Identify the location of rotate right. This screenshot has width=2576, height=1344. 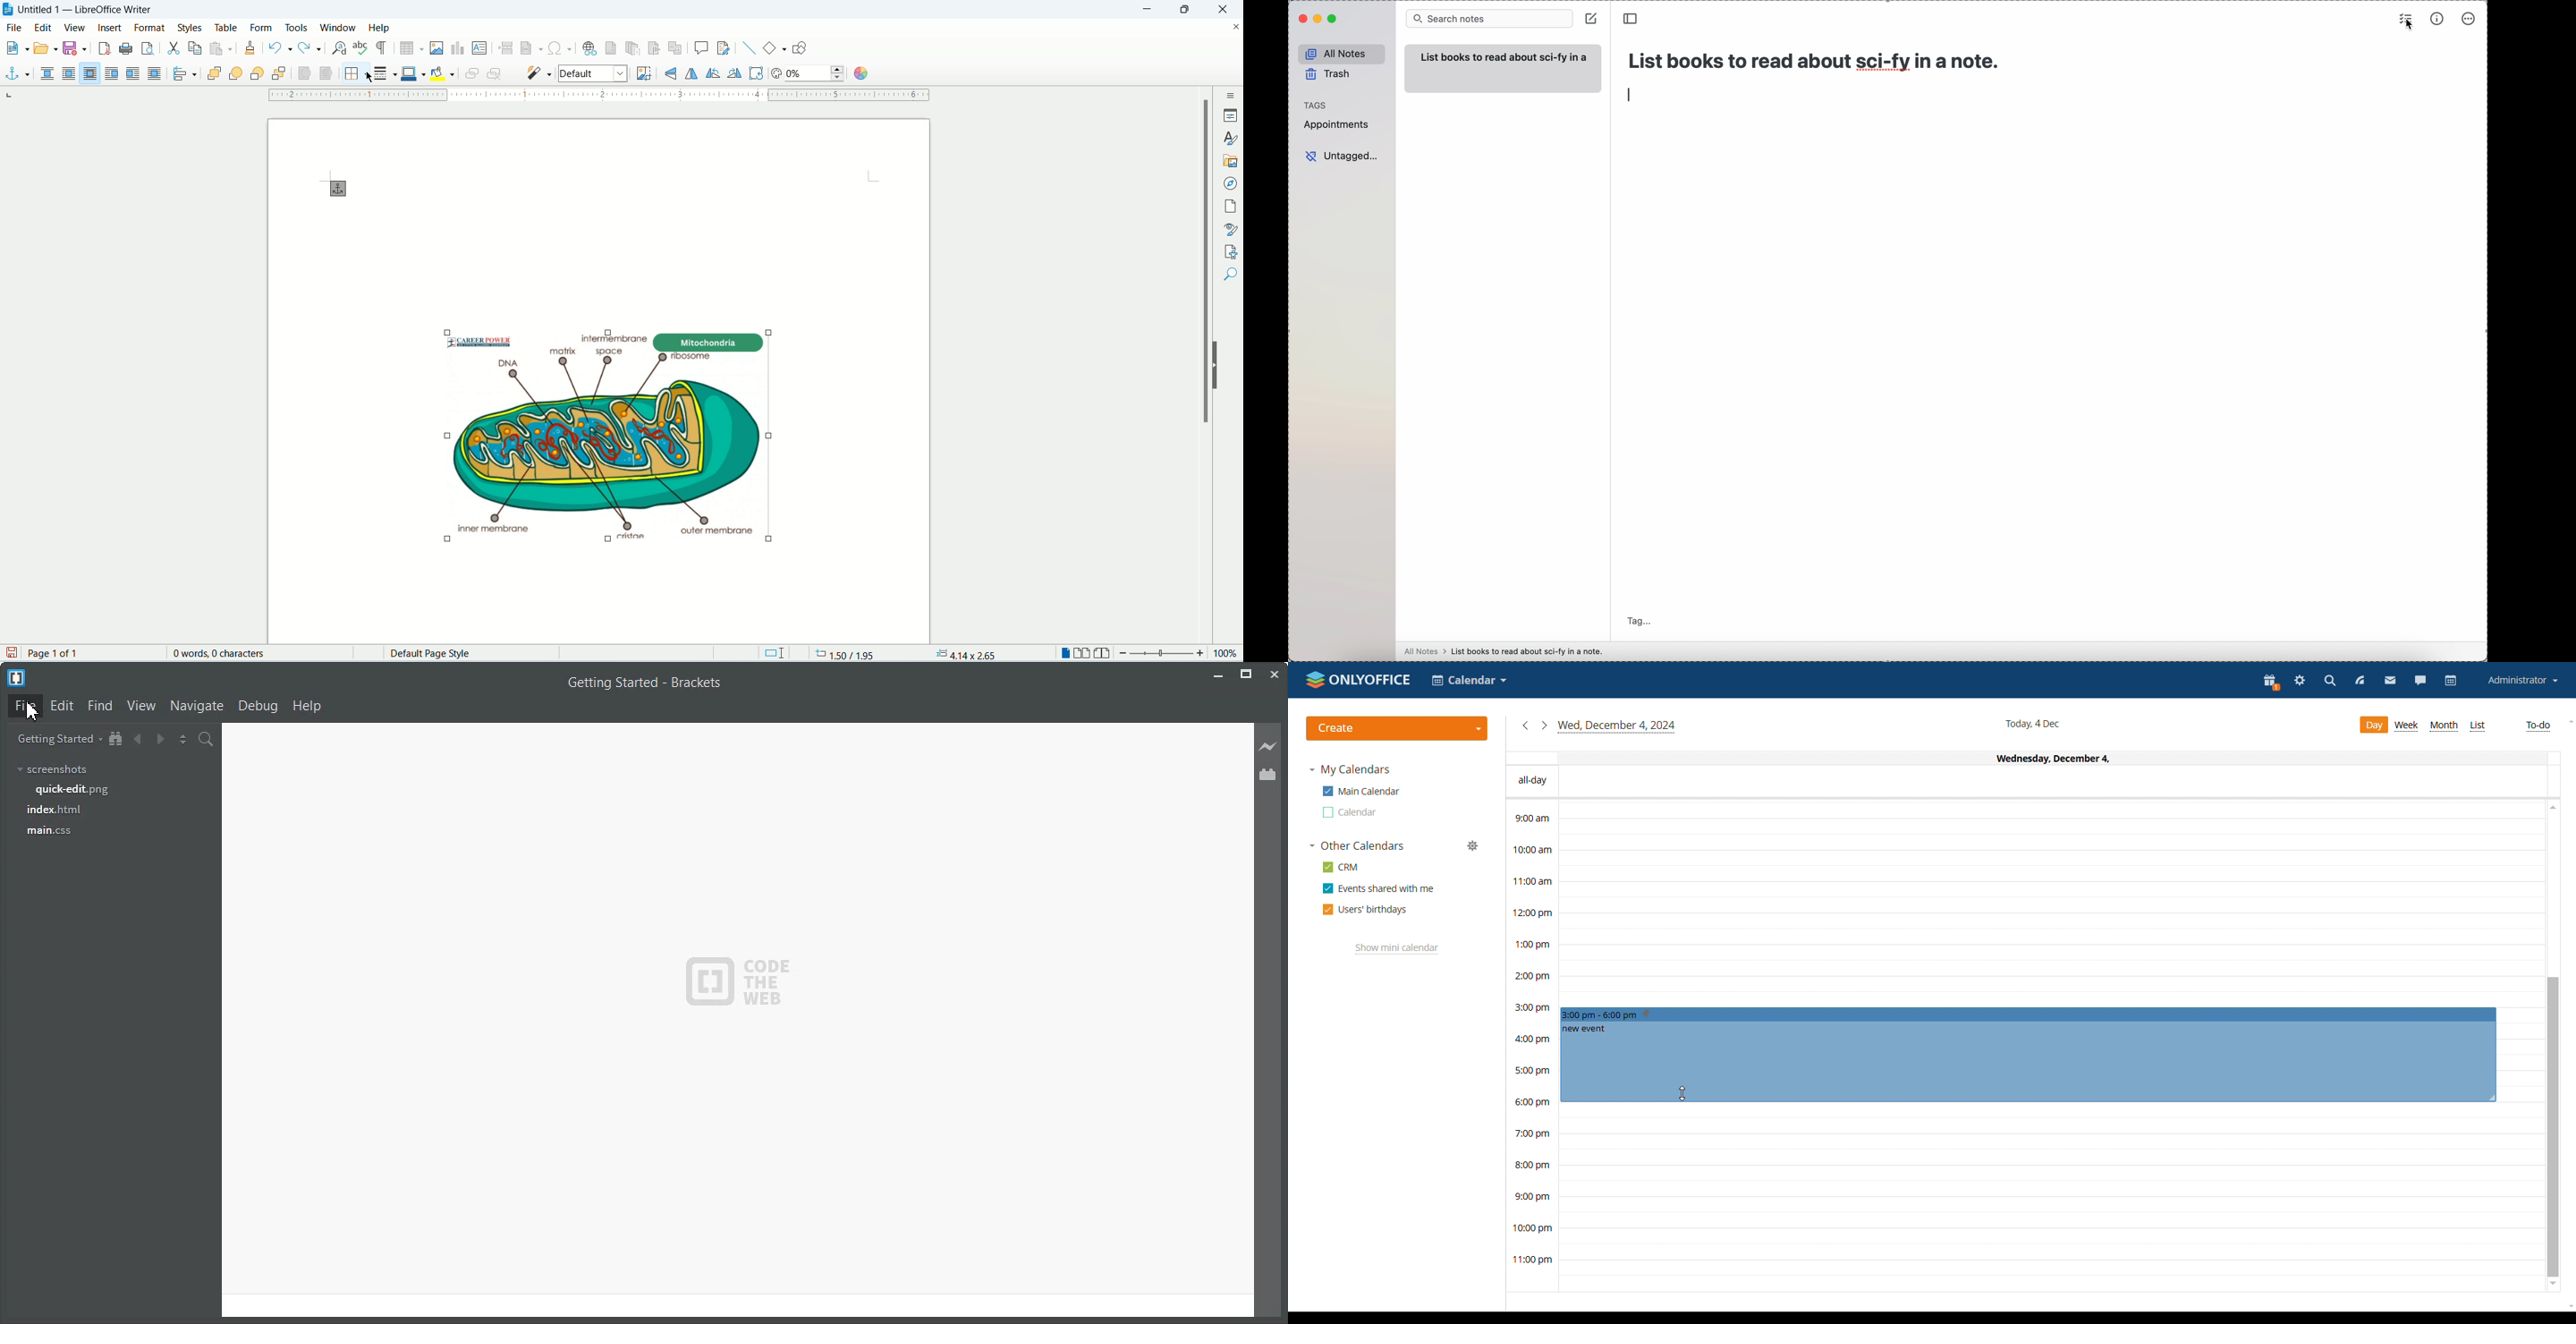
(736, 74).